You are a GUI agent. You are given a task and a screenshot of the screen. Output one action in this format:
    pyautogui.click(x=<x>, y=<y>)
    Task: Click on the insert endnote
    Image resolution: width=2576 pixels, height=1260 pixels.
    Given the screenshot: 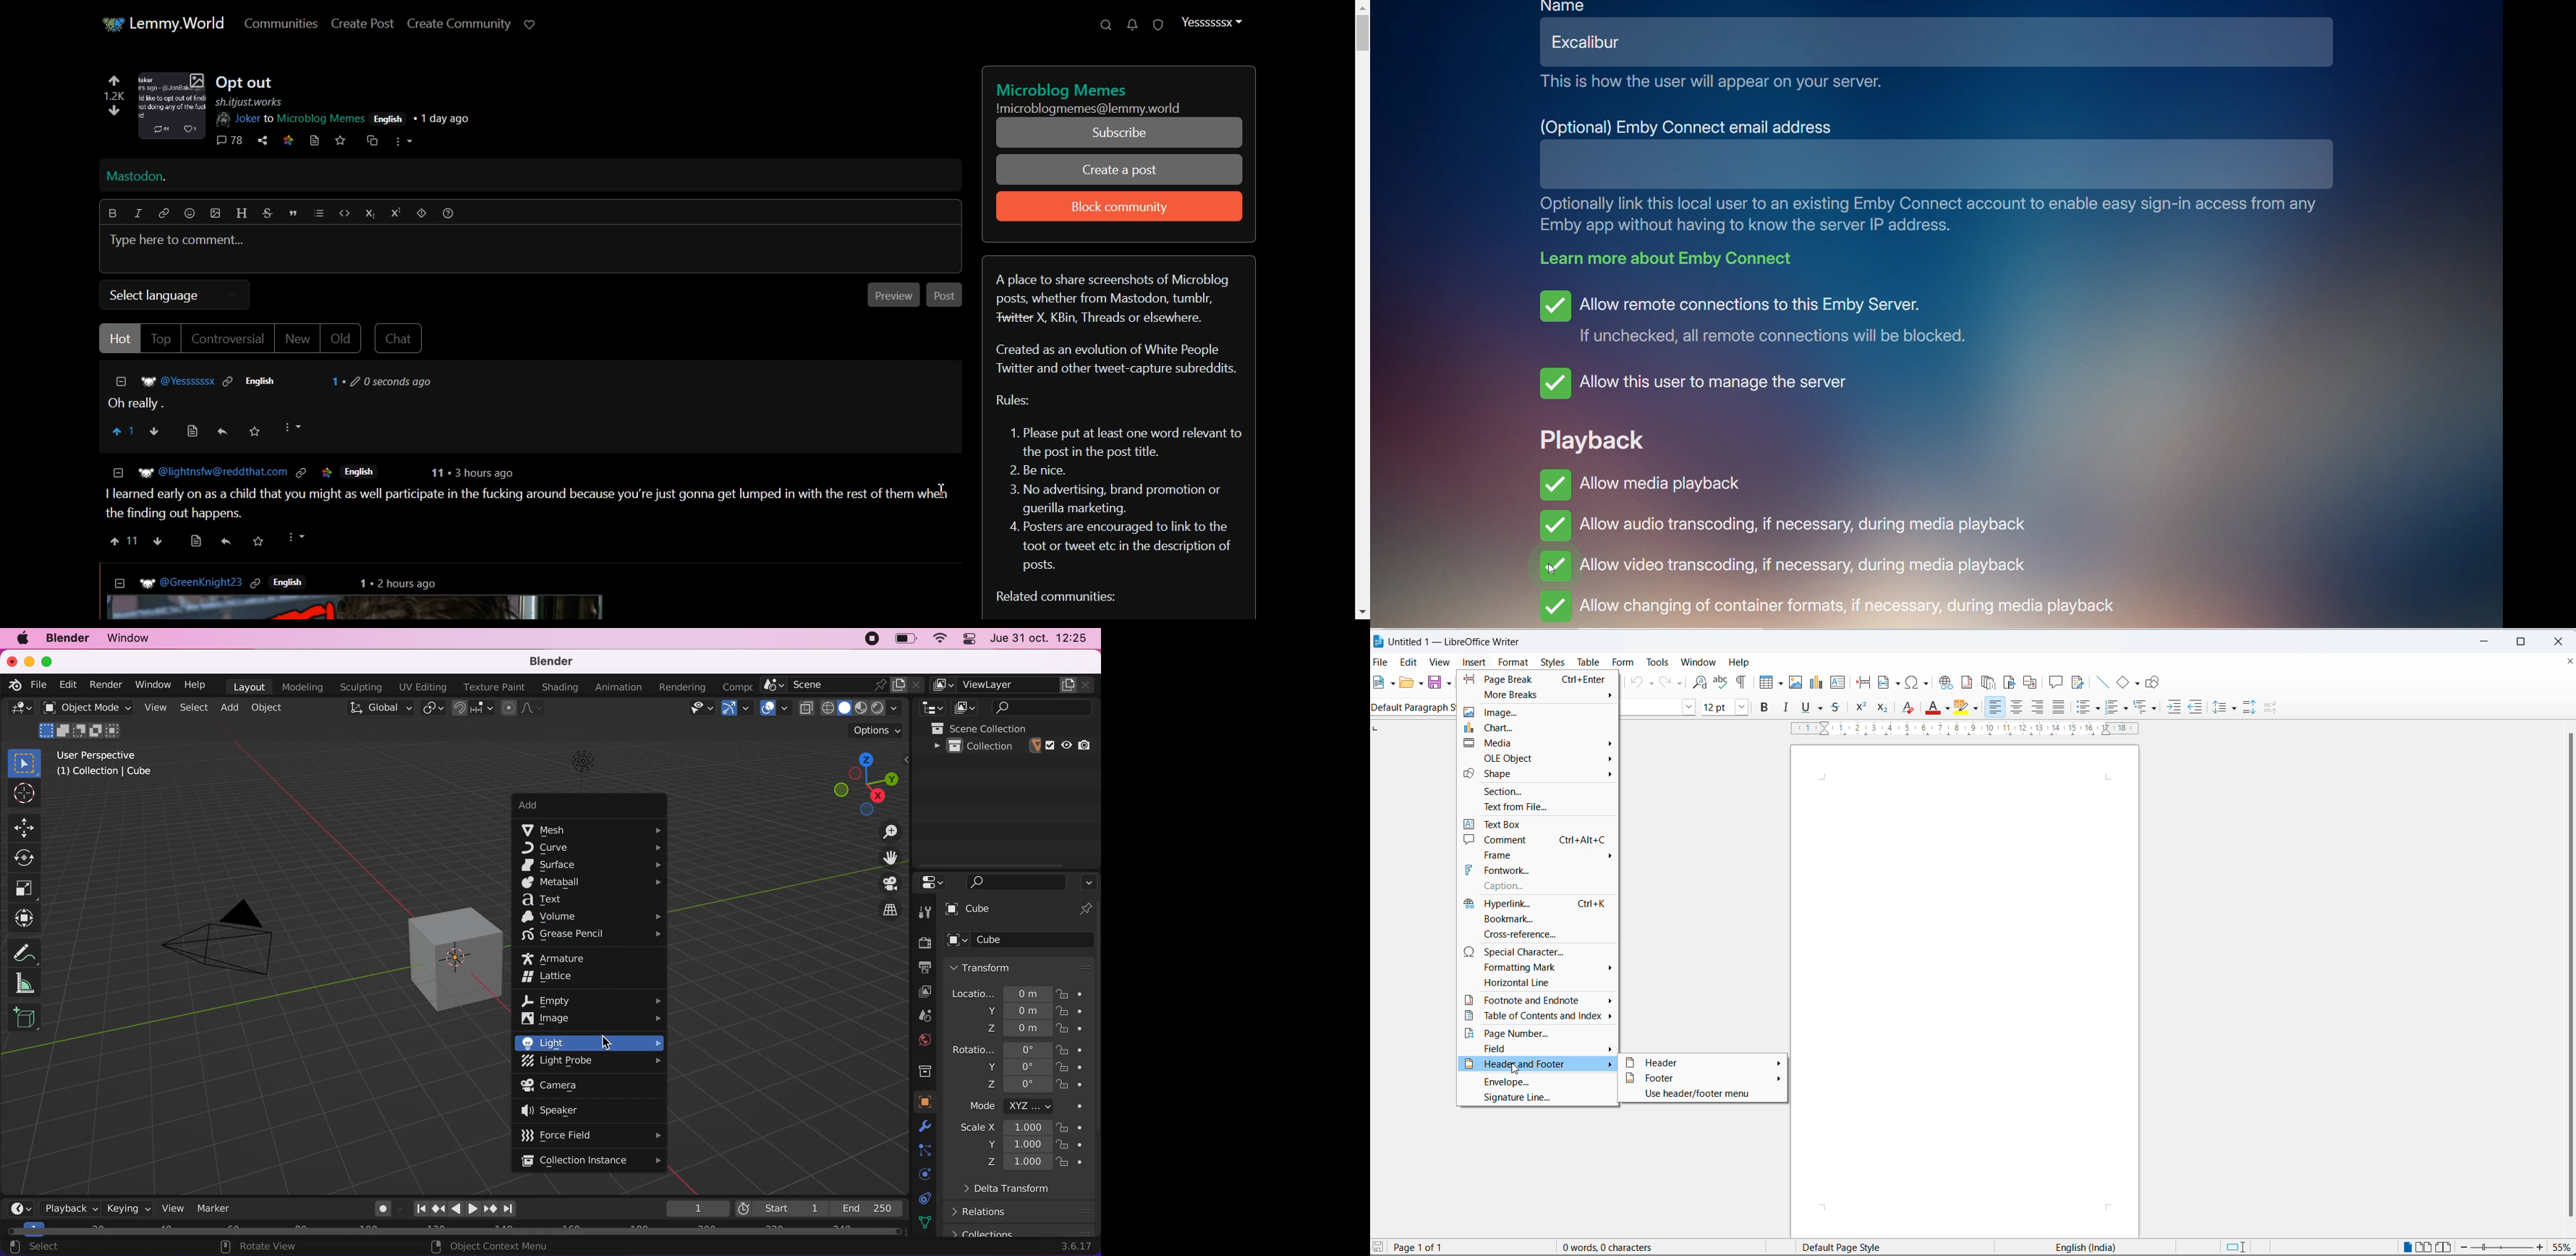 What is the action you would take?
    pyautogui.click(x=1988, y=683)
    